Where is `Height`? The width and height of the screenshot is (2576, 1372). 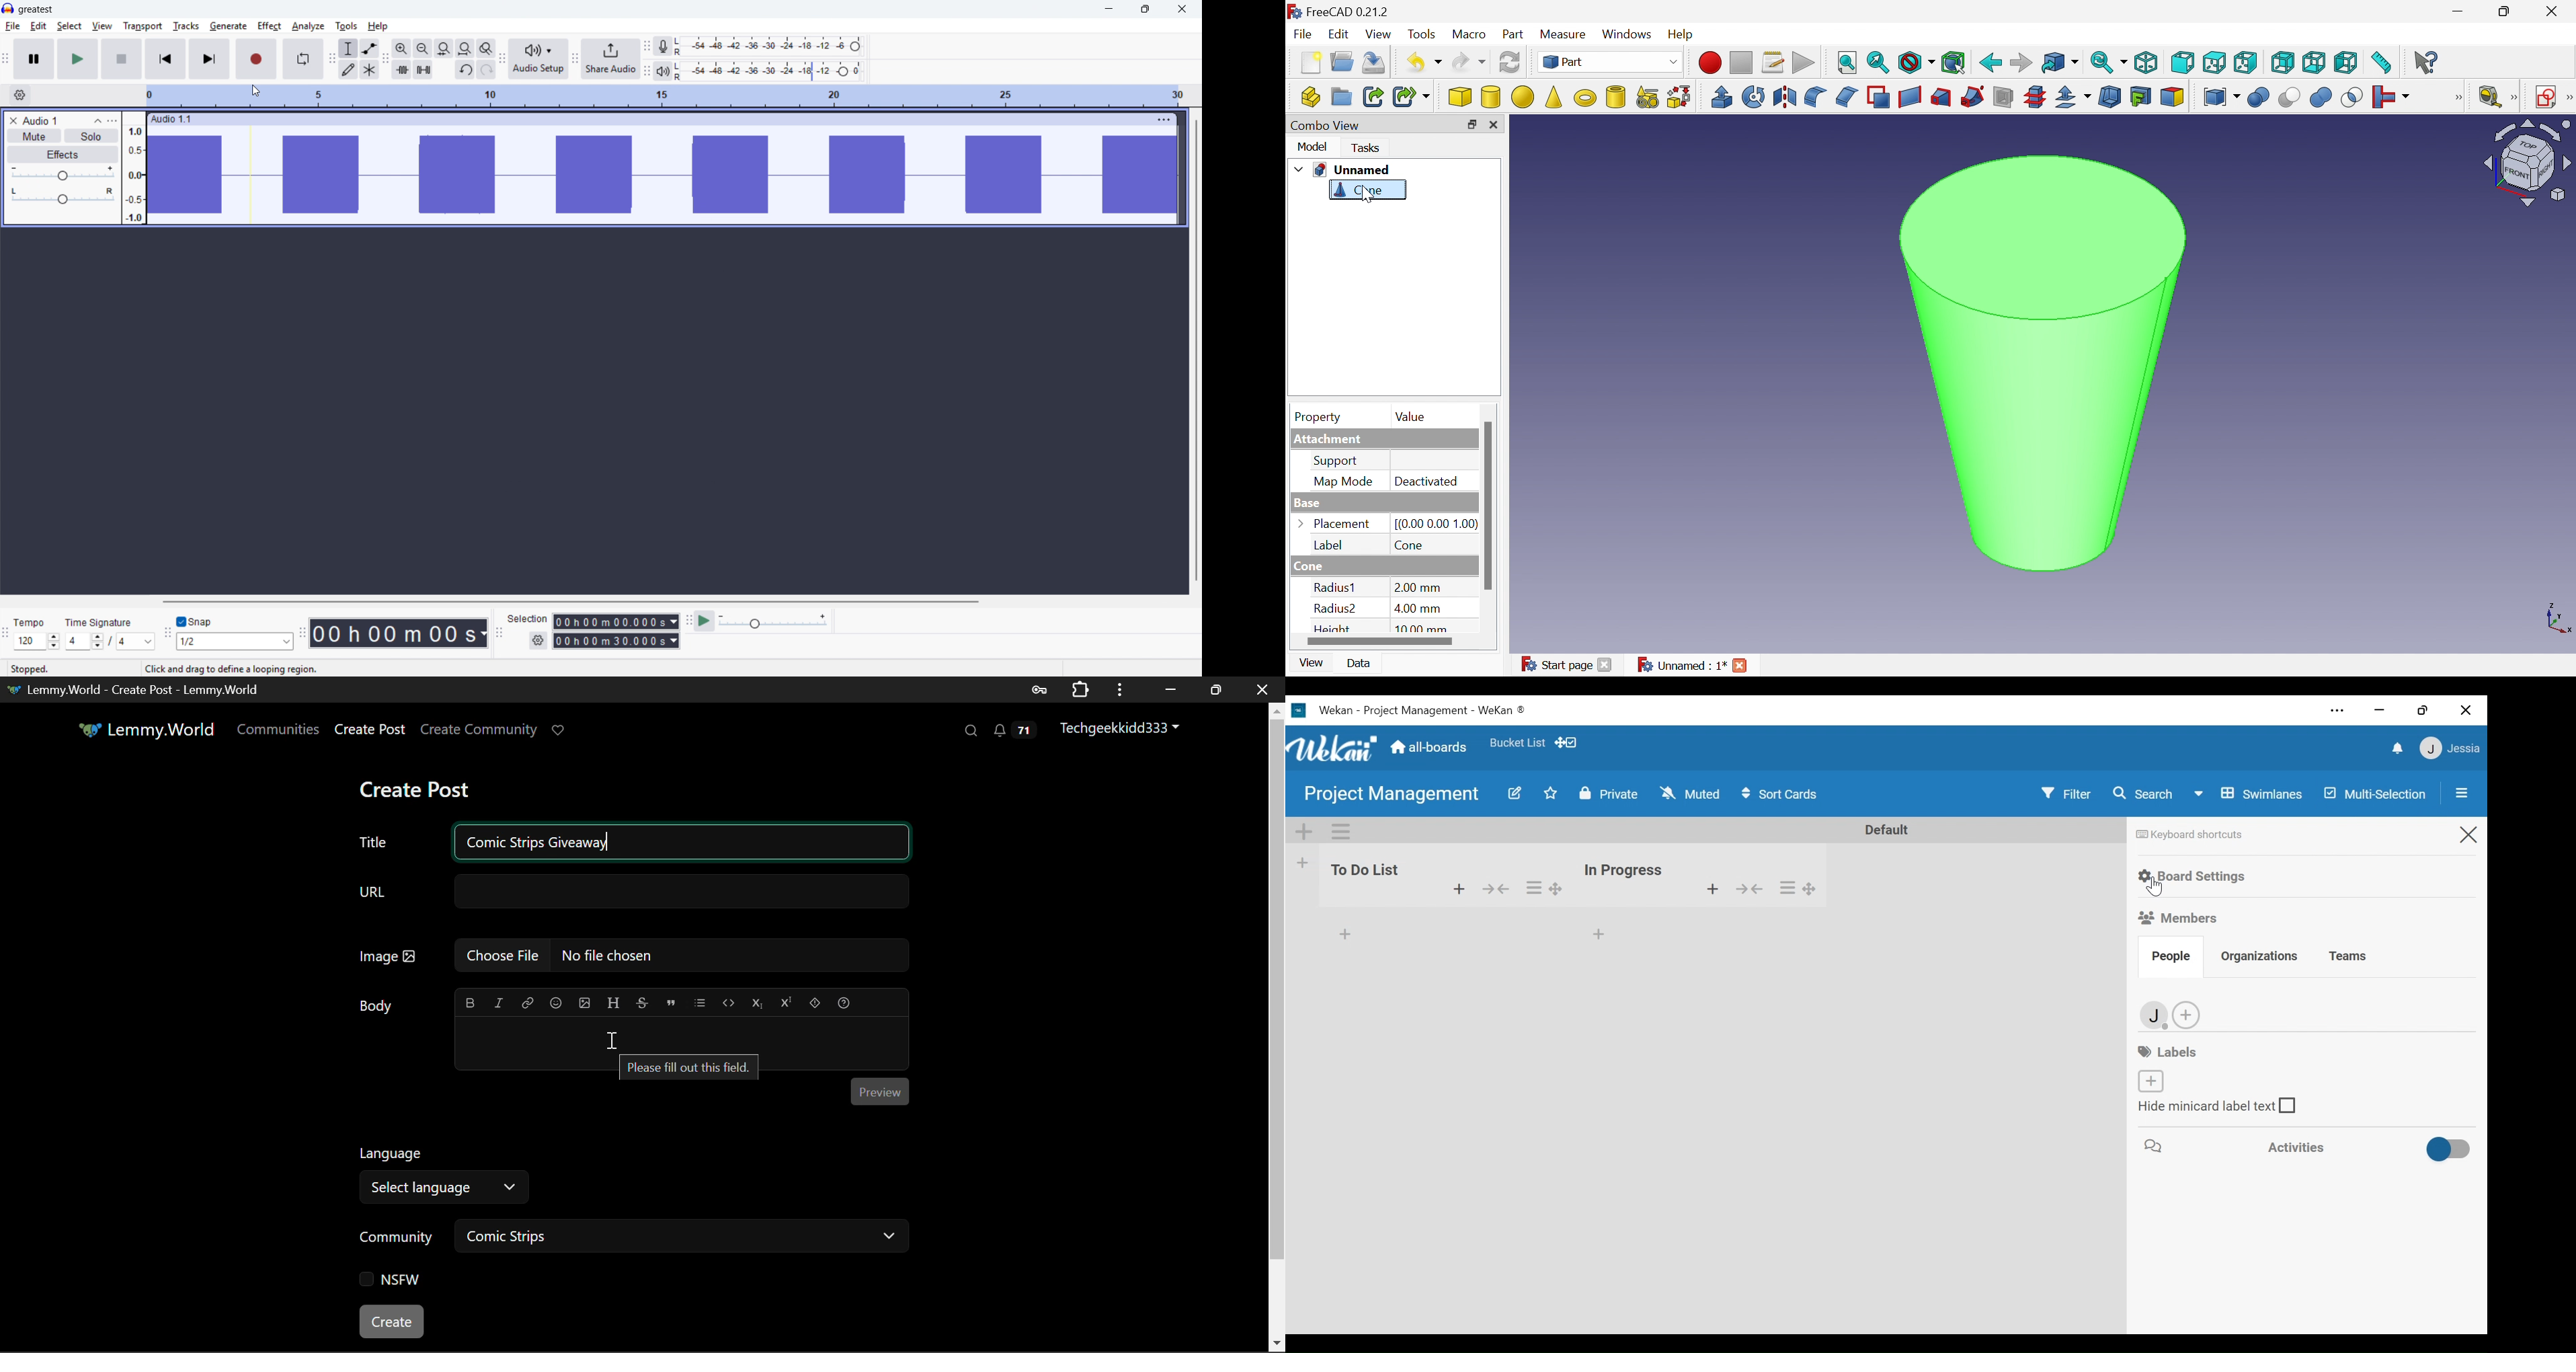
Height is located at coordinates (1333, 629).